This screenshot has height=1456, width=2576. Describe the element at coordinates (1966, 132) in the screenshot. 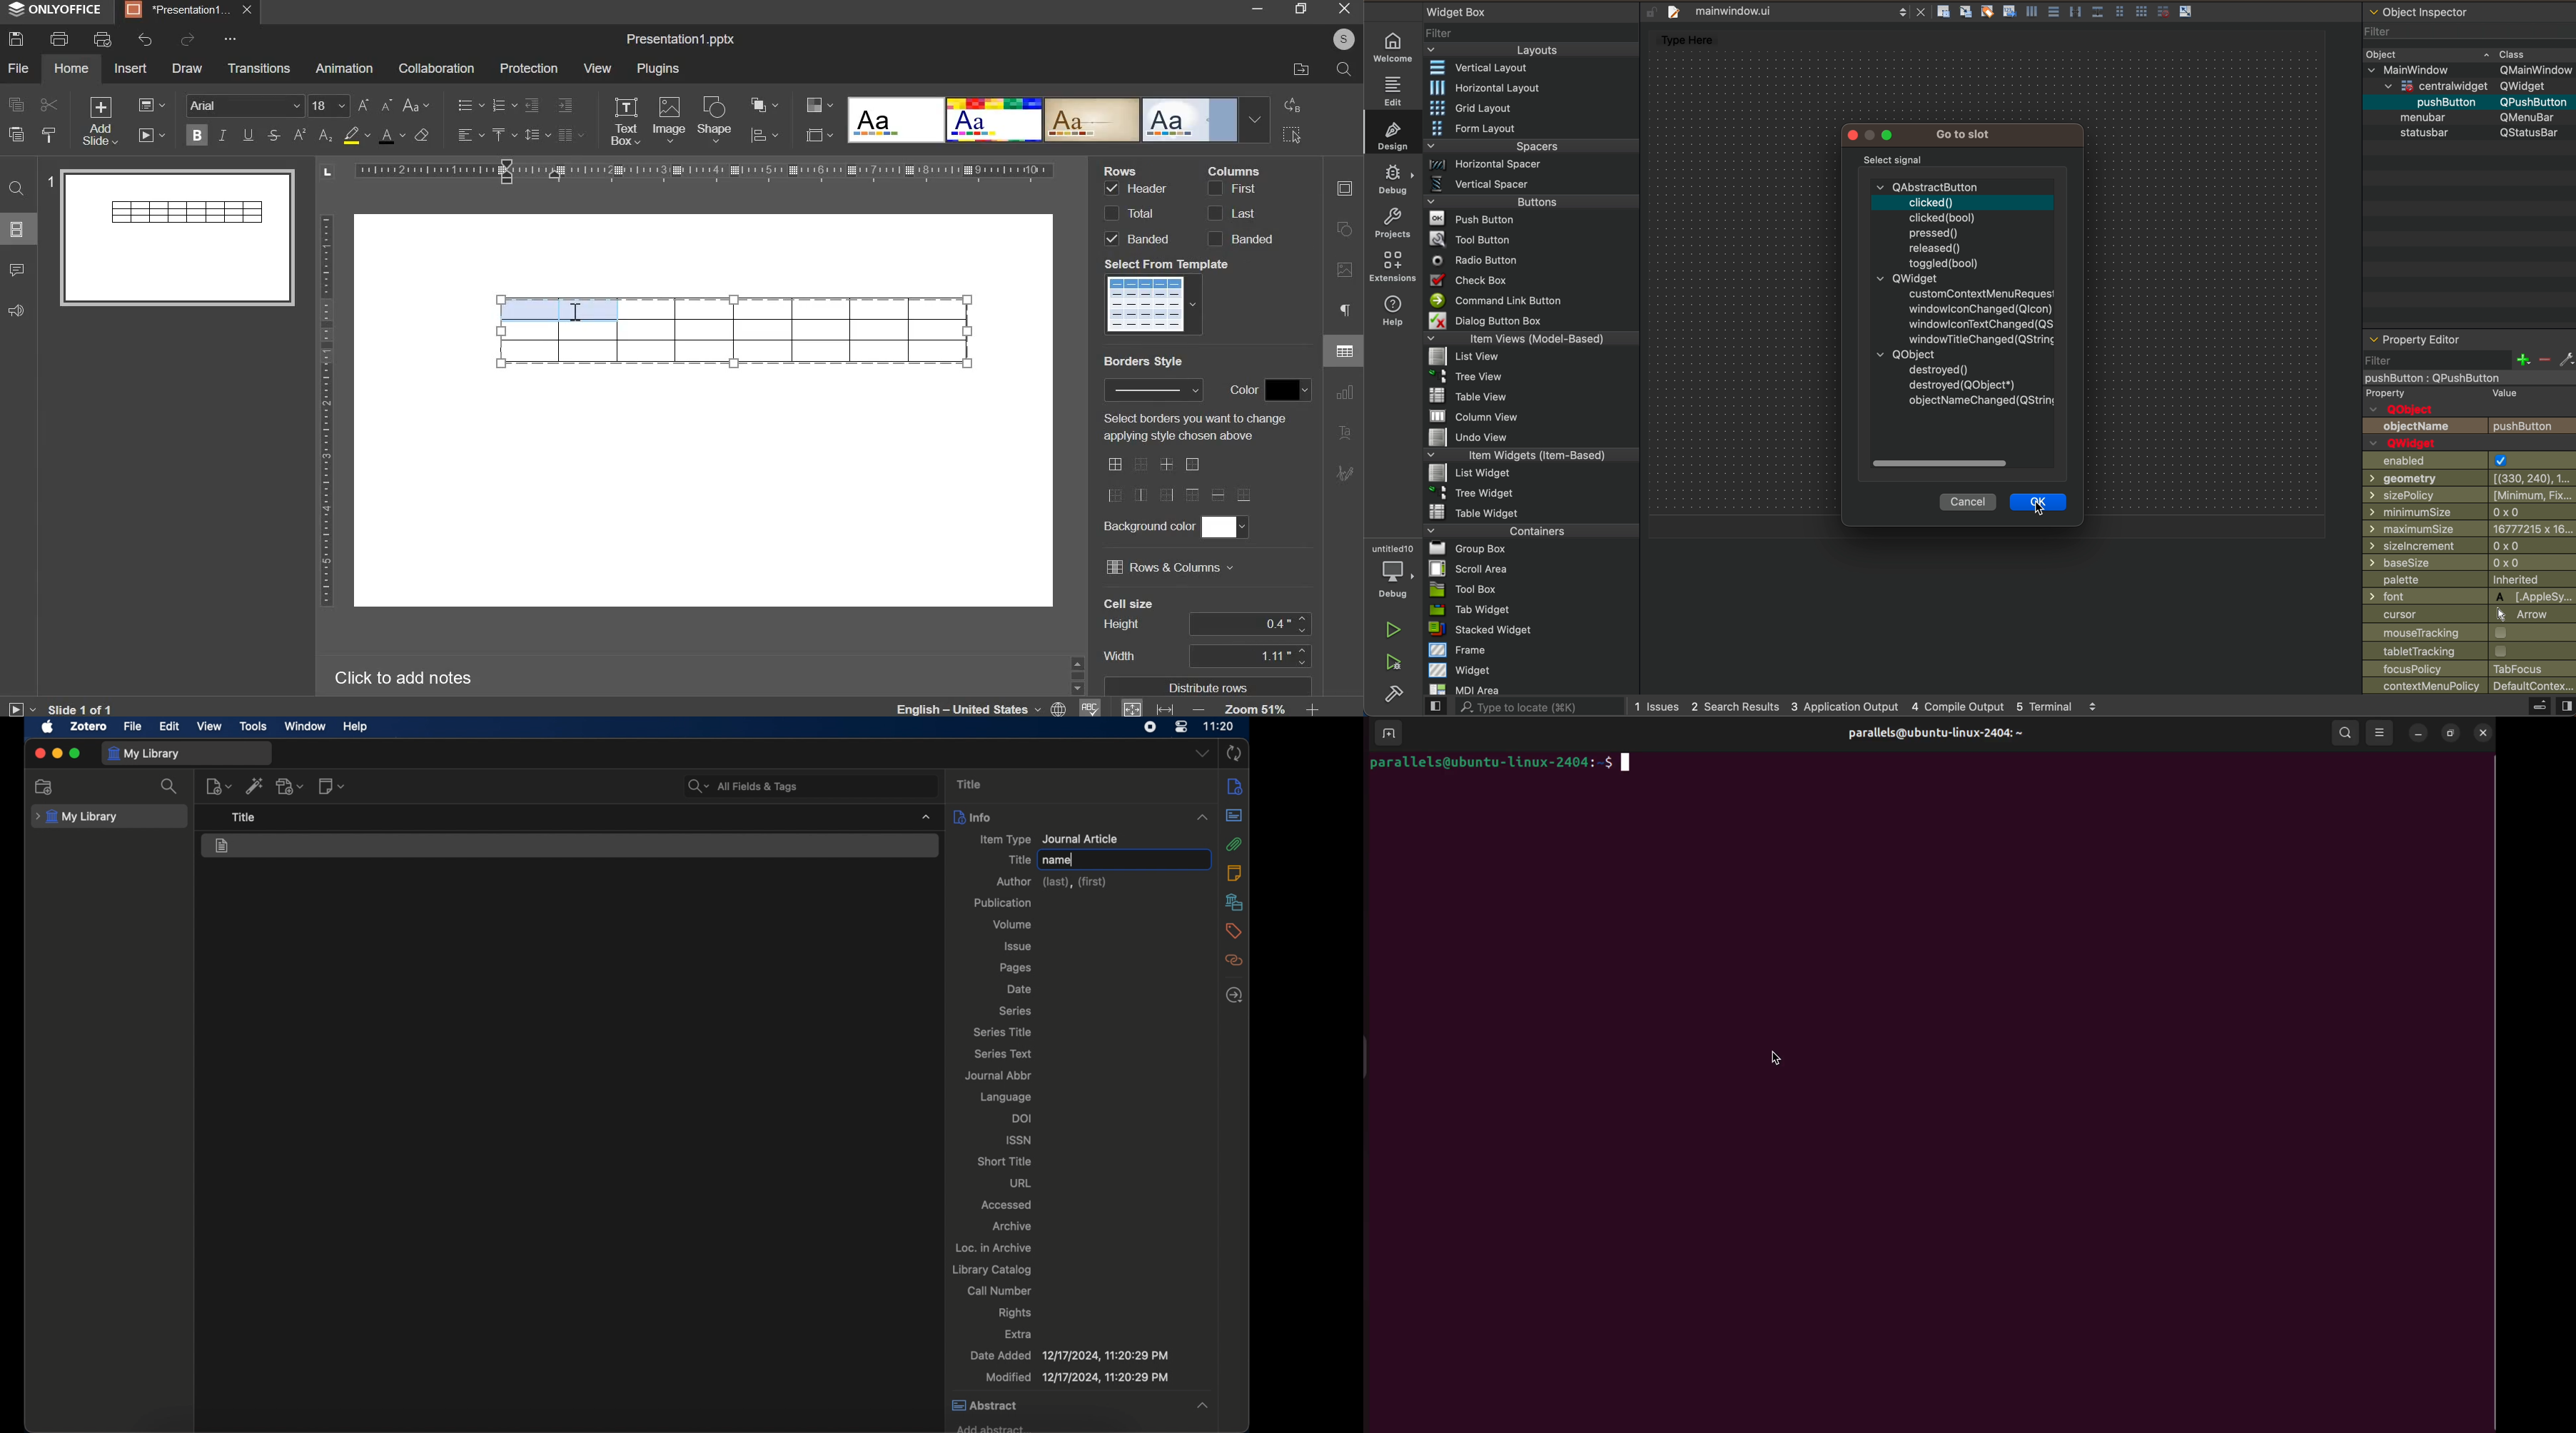

I see `Go to slot` at that location.